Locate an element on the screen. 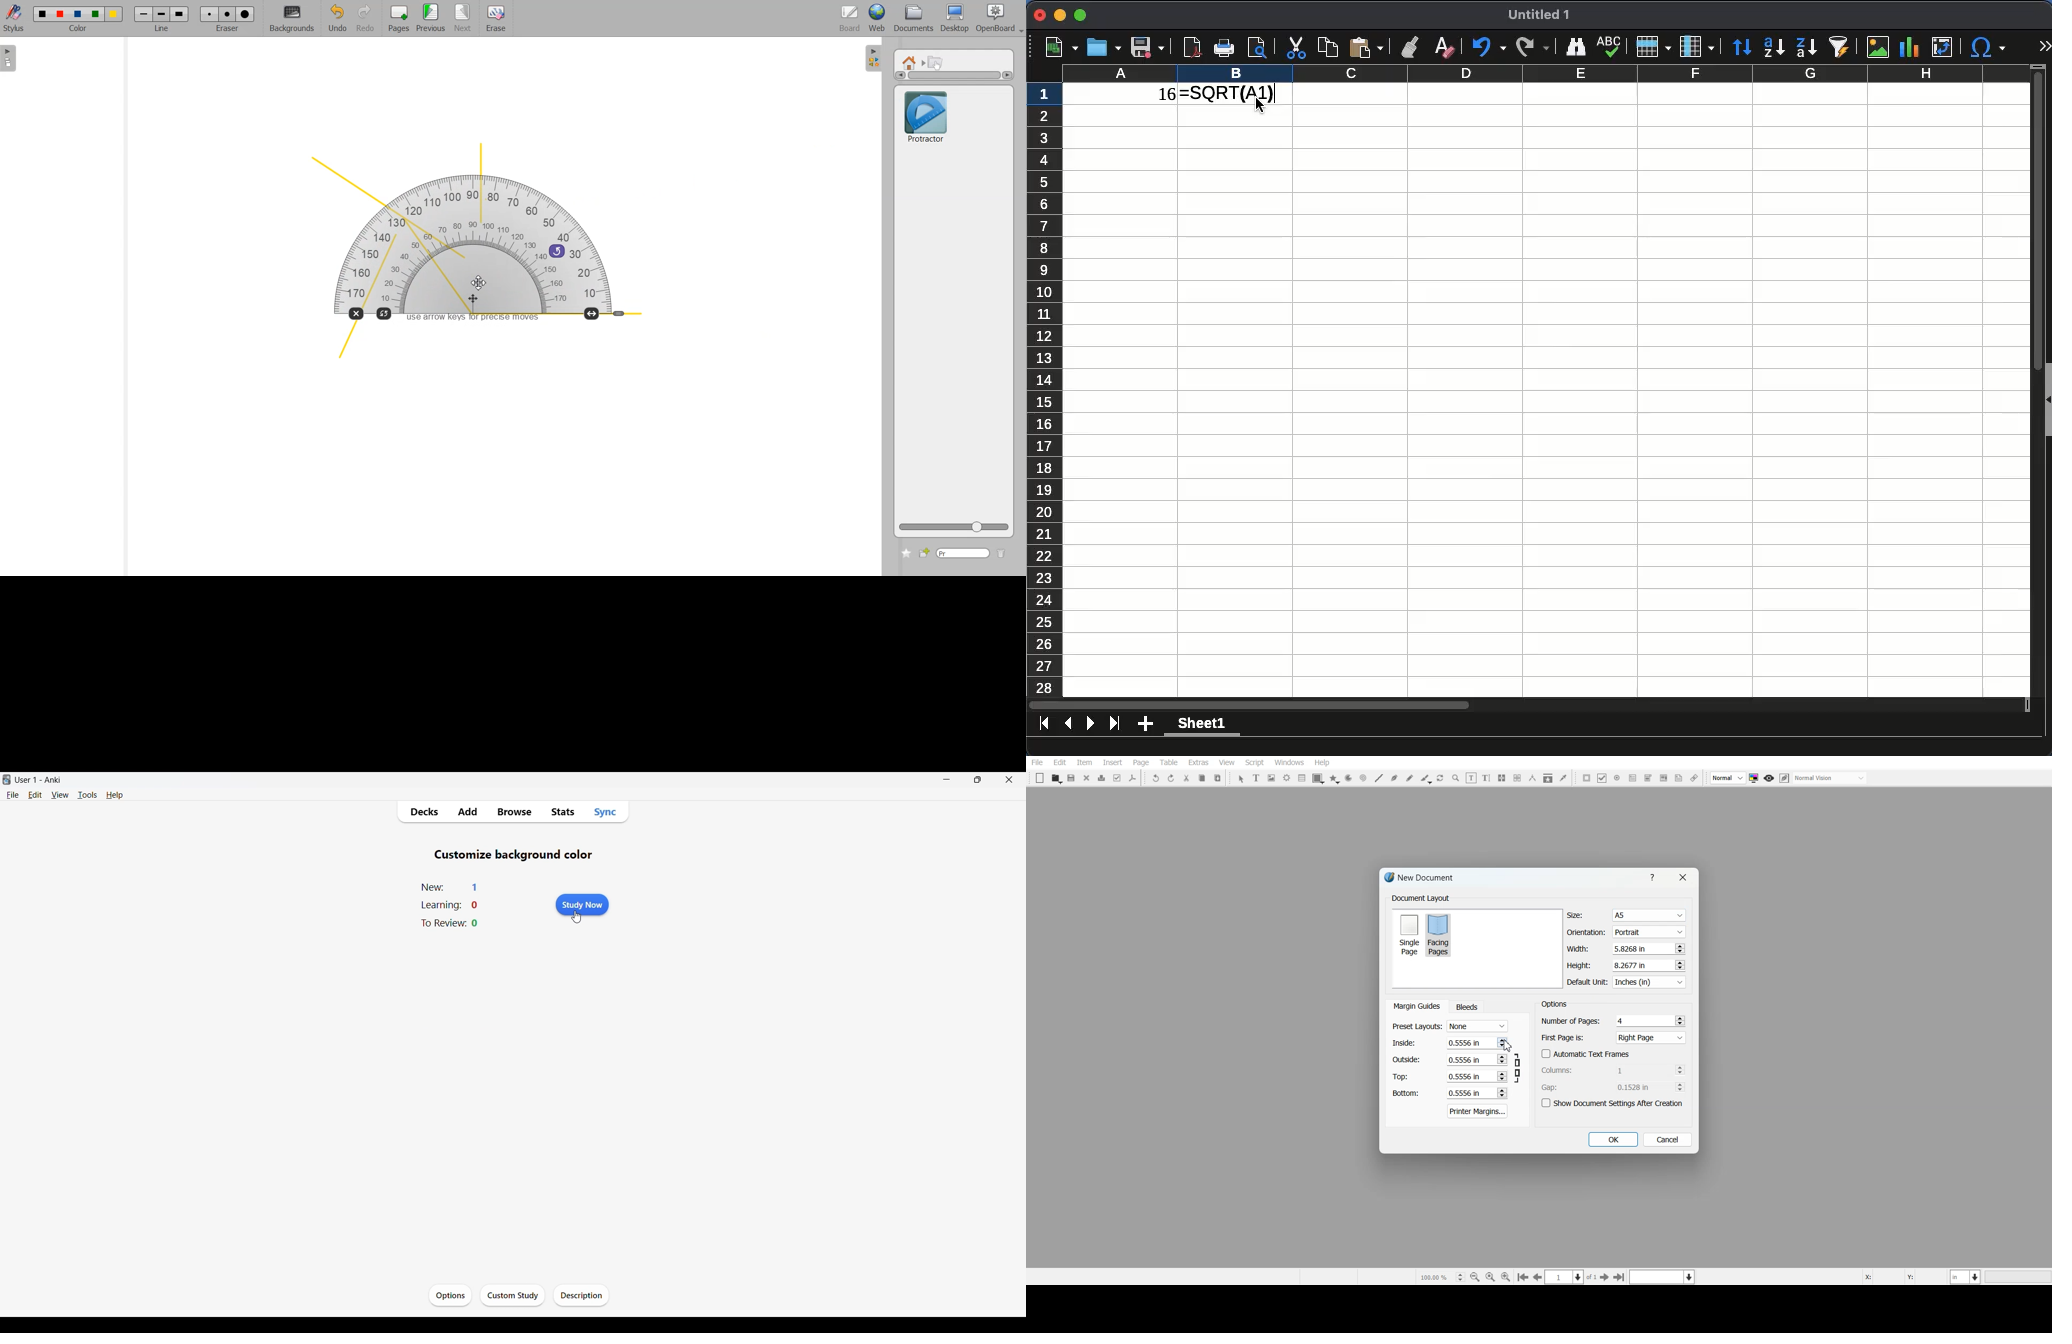 The image size is (2072, 1344). autofilter is located at coordinates (1840, 47).